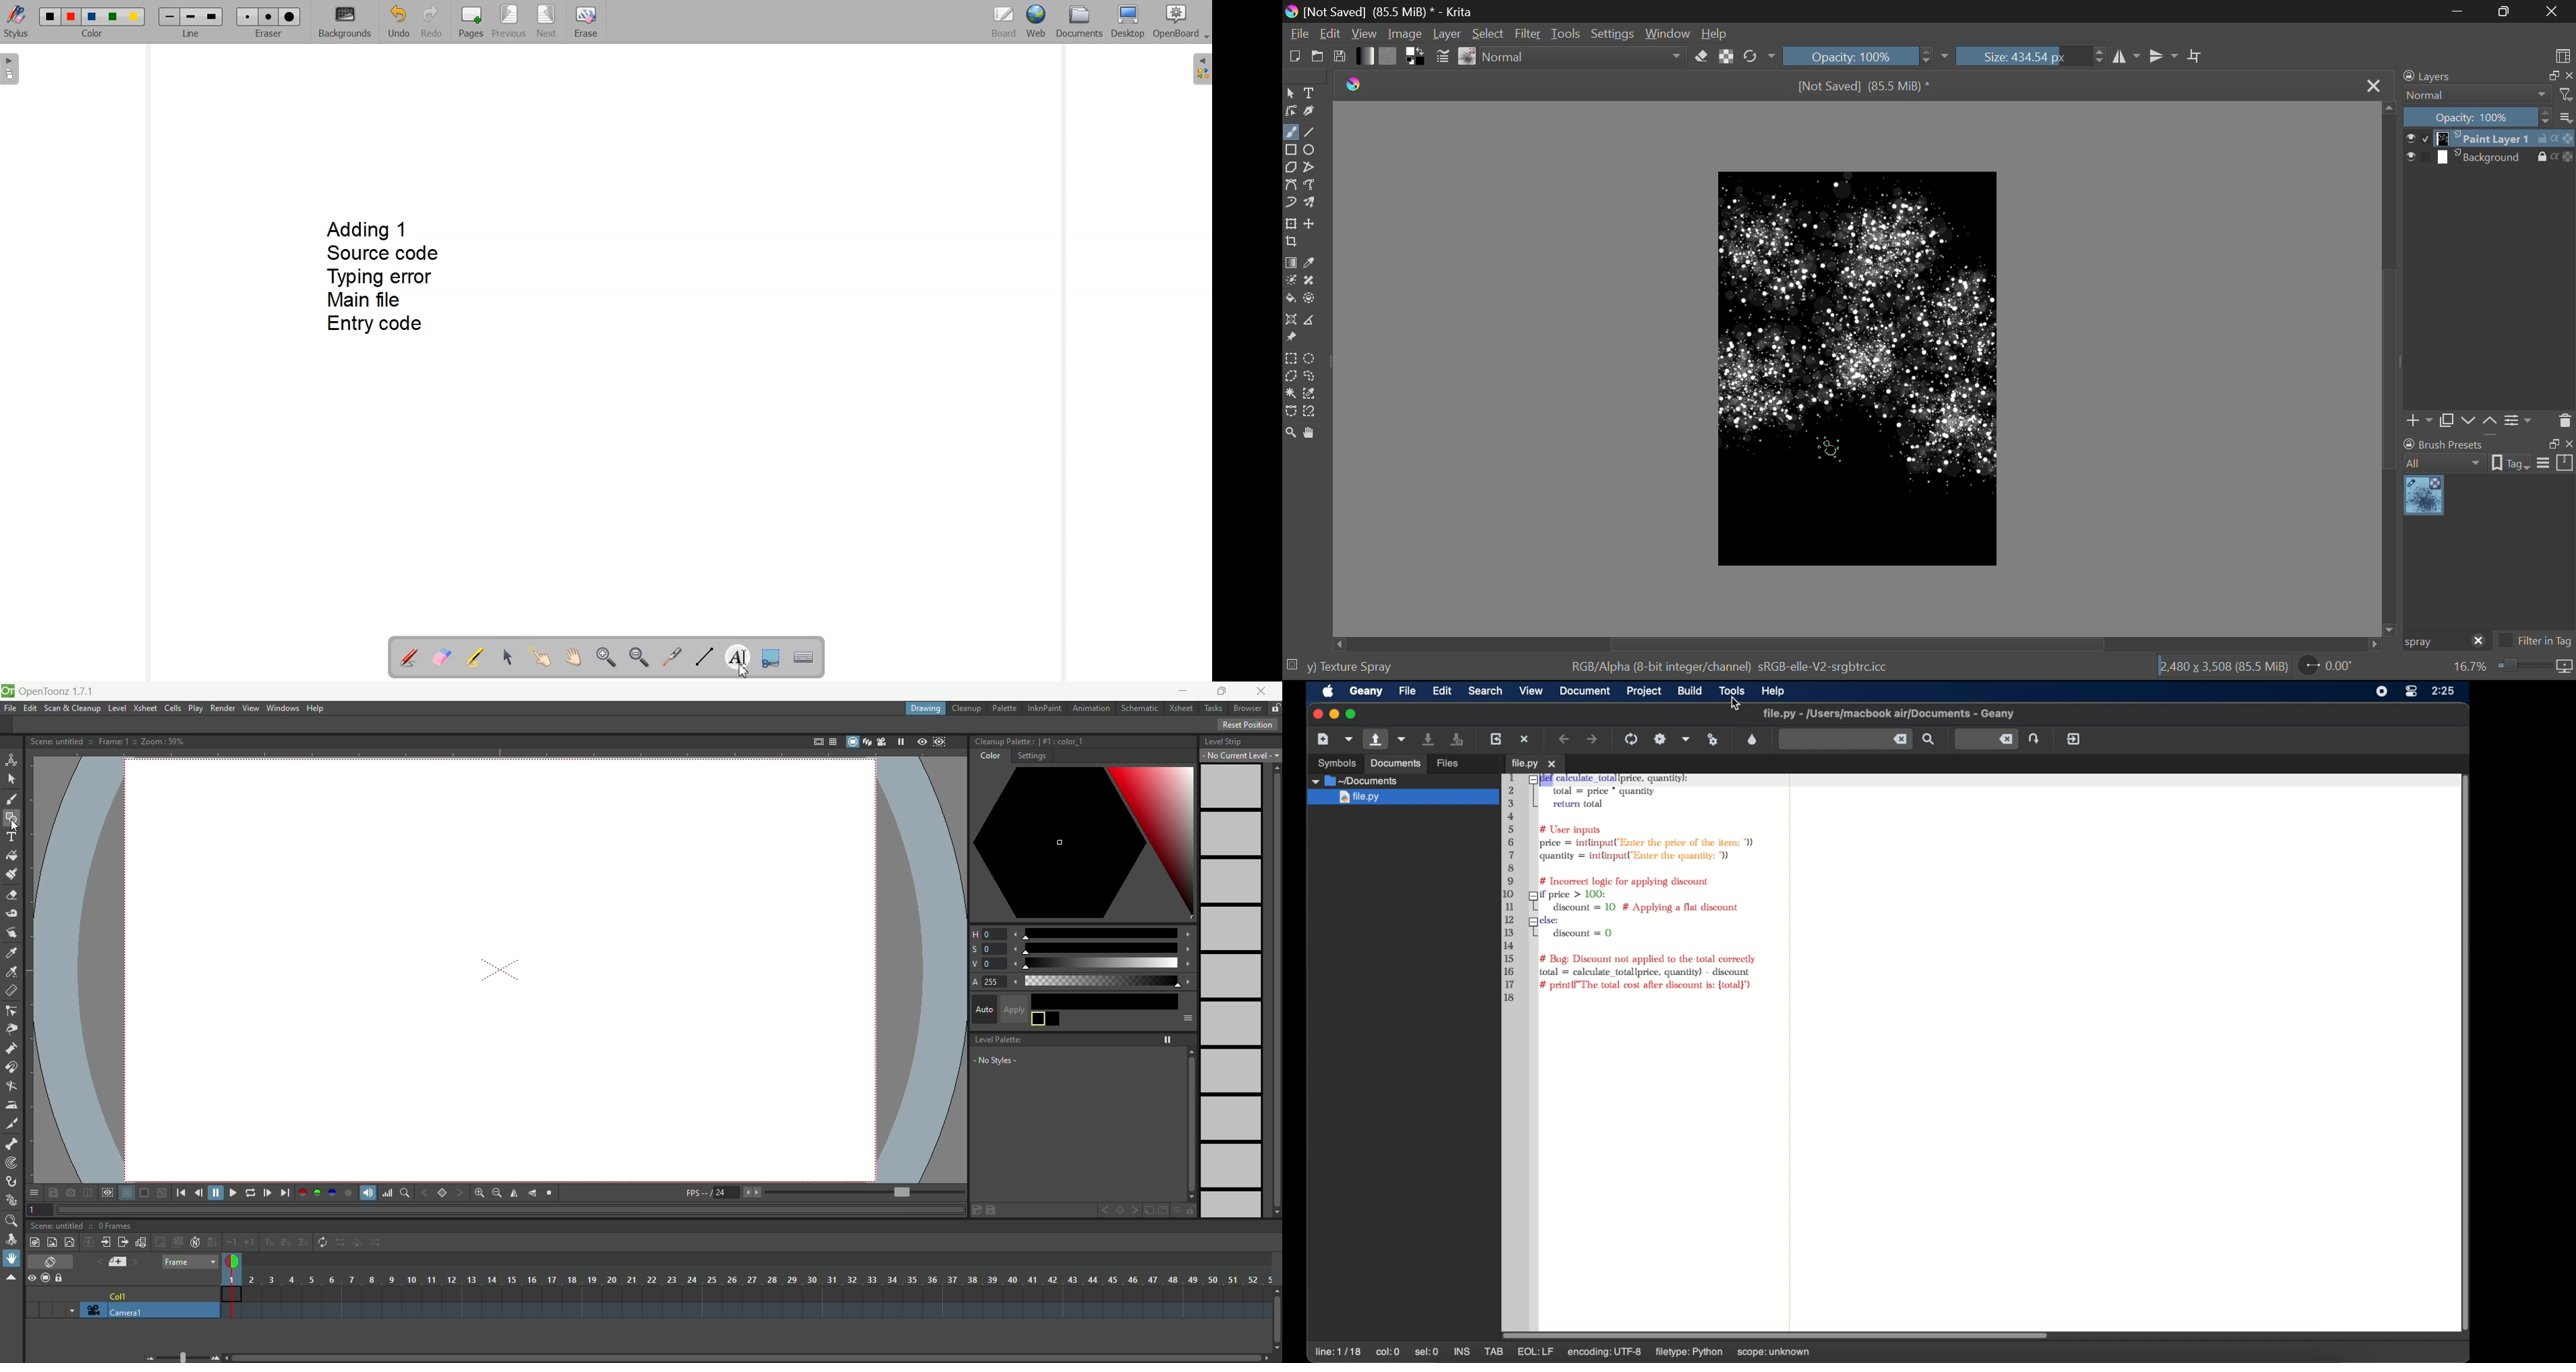 This screenshot has width=2576, height=1372. I want to click on Highlight, so click(476, 656).